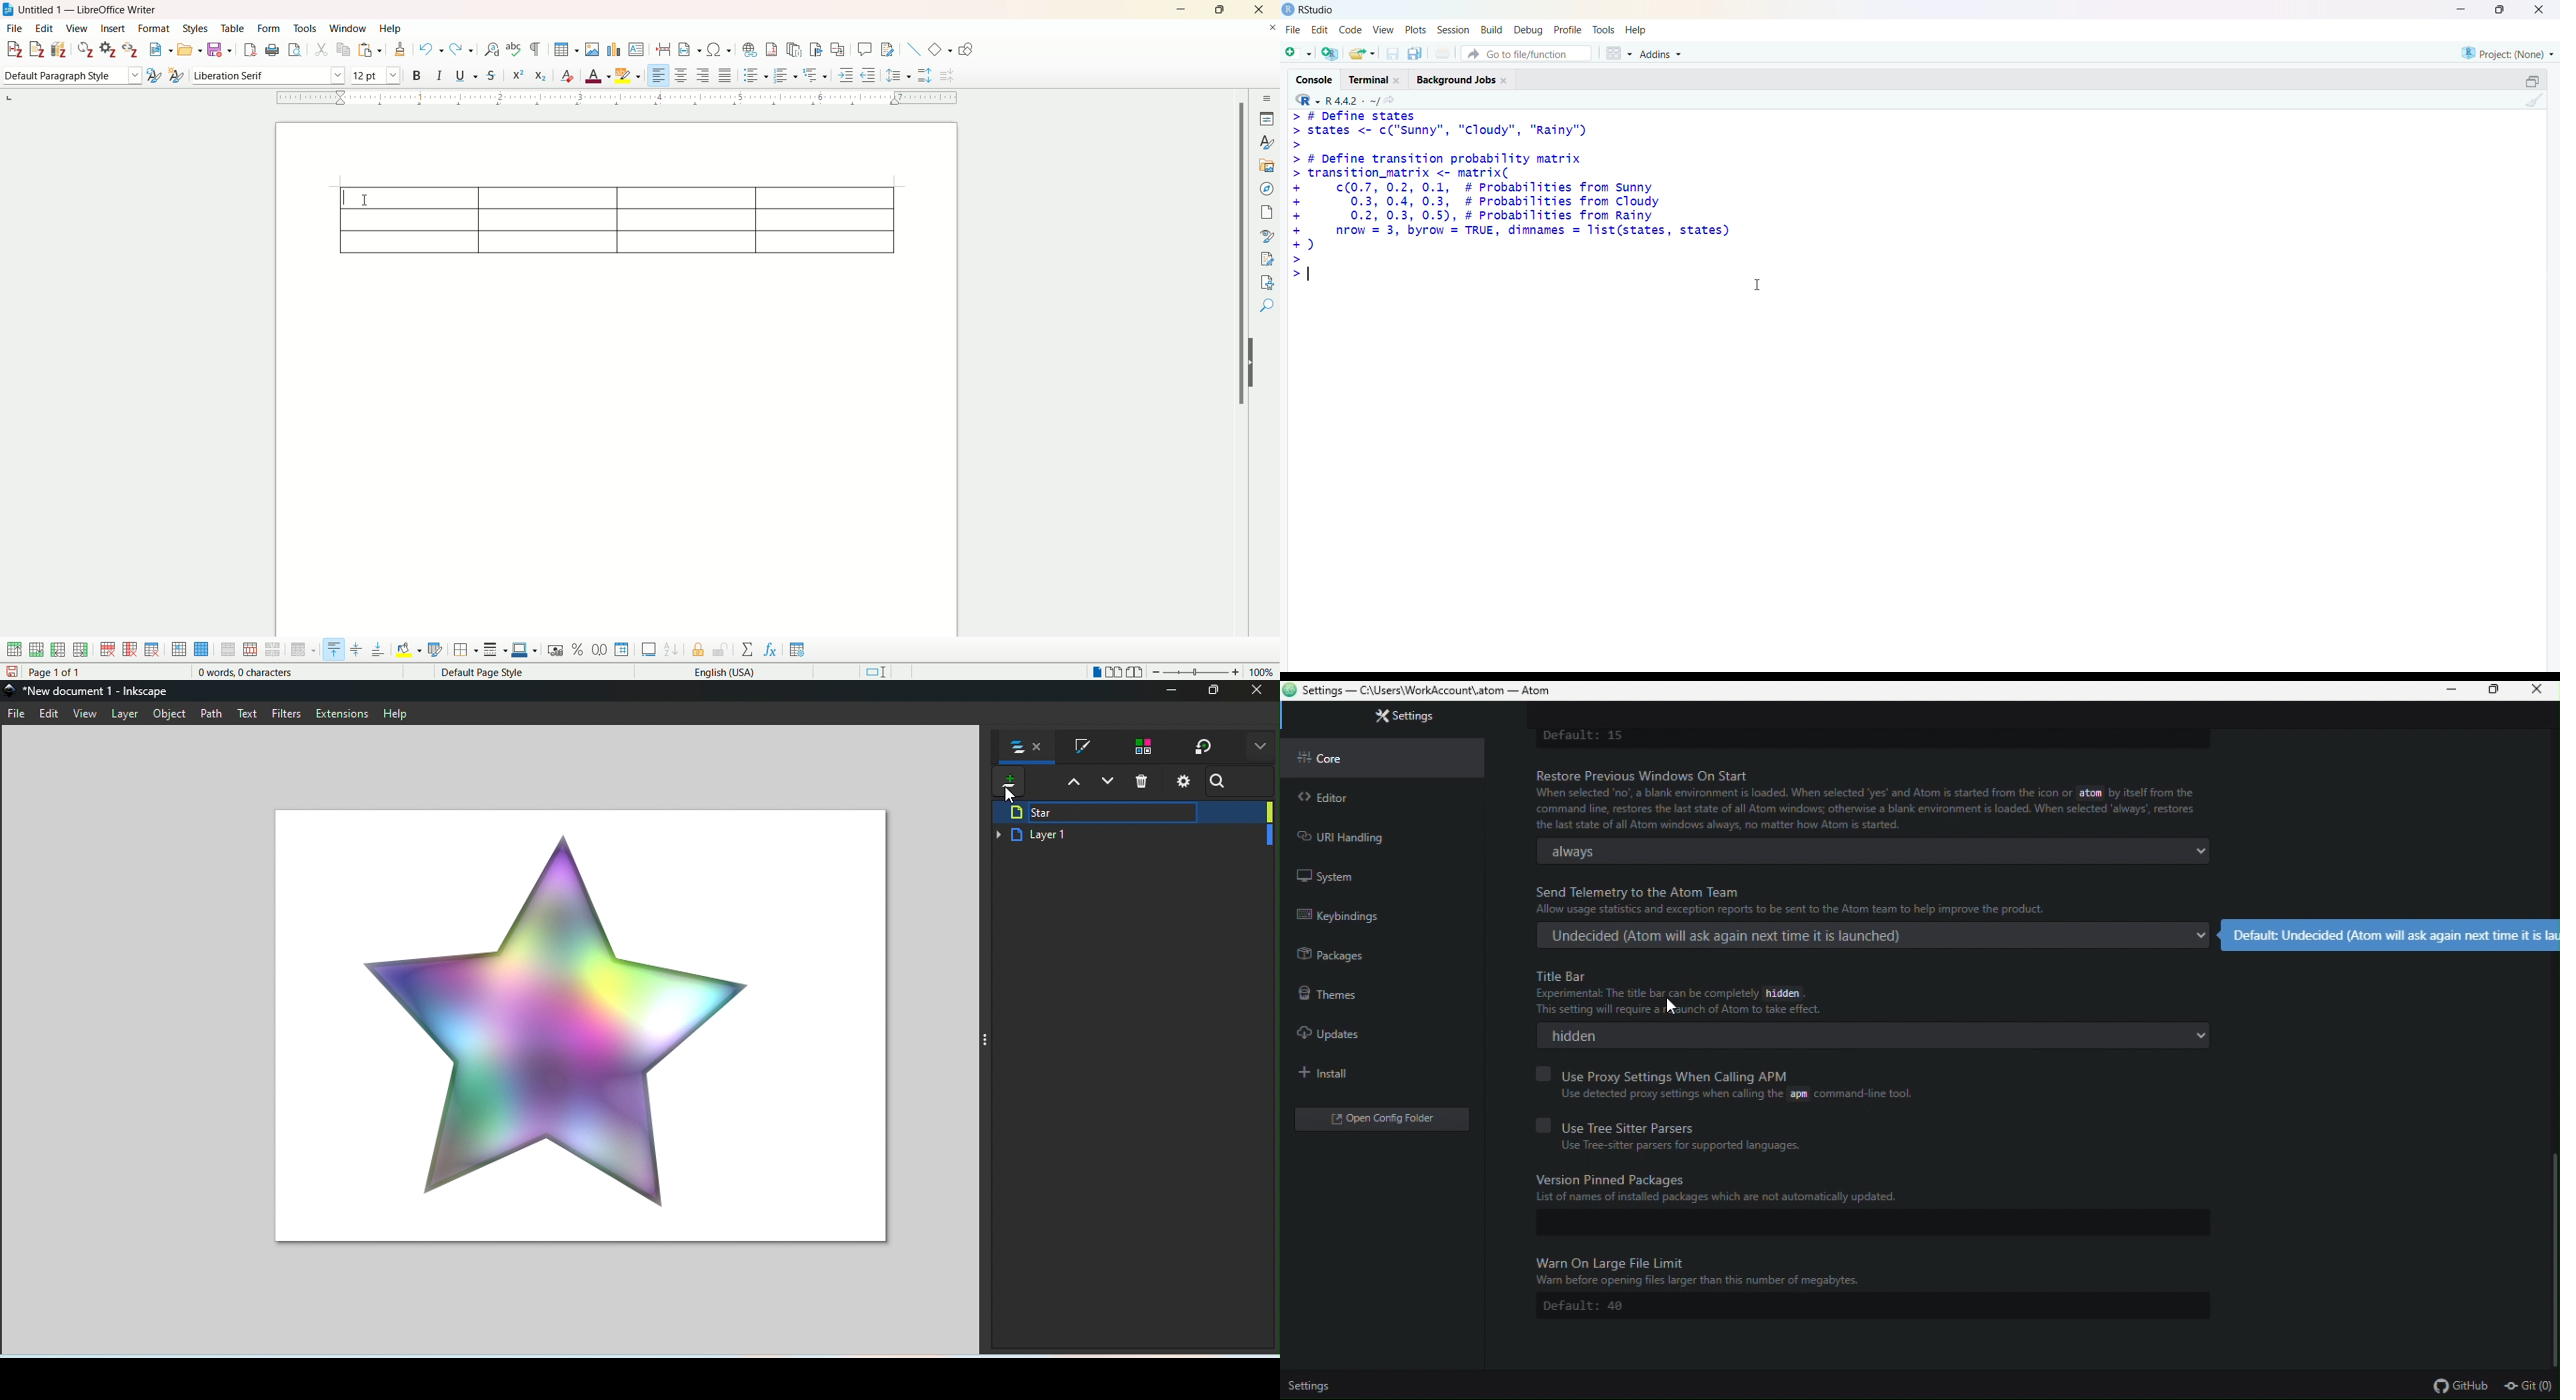 This screenshot has height=1400, width=2576. What do you see at coordinates (1011, 794) in the screenshot?
I see `cursor` at bounding box center [1011, 794].